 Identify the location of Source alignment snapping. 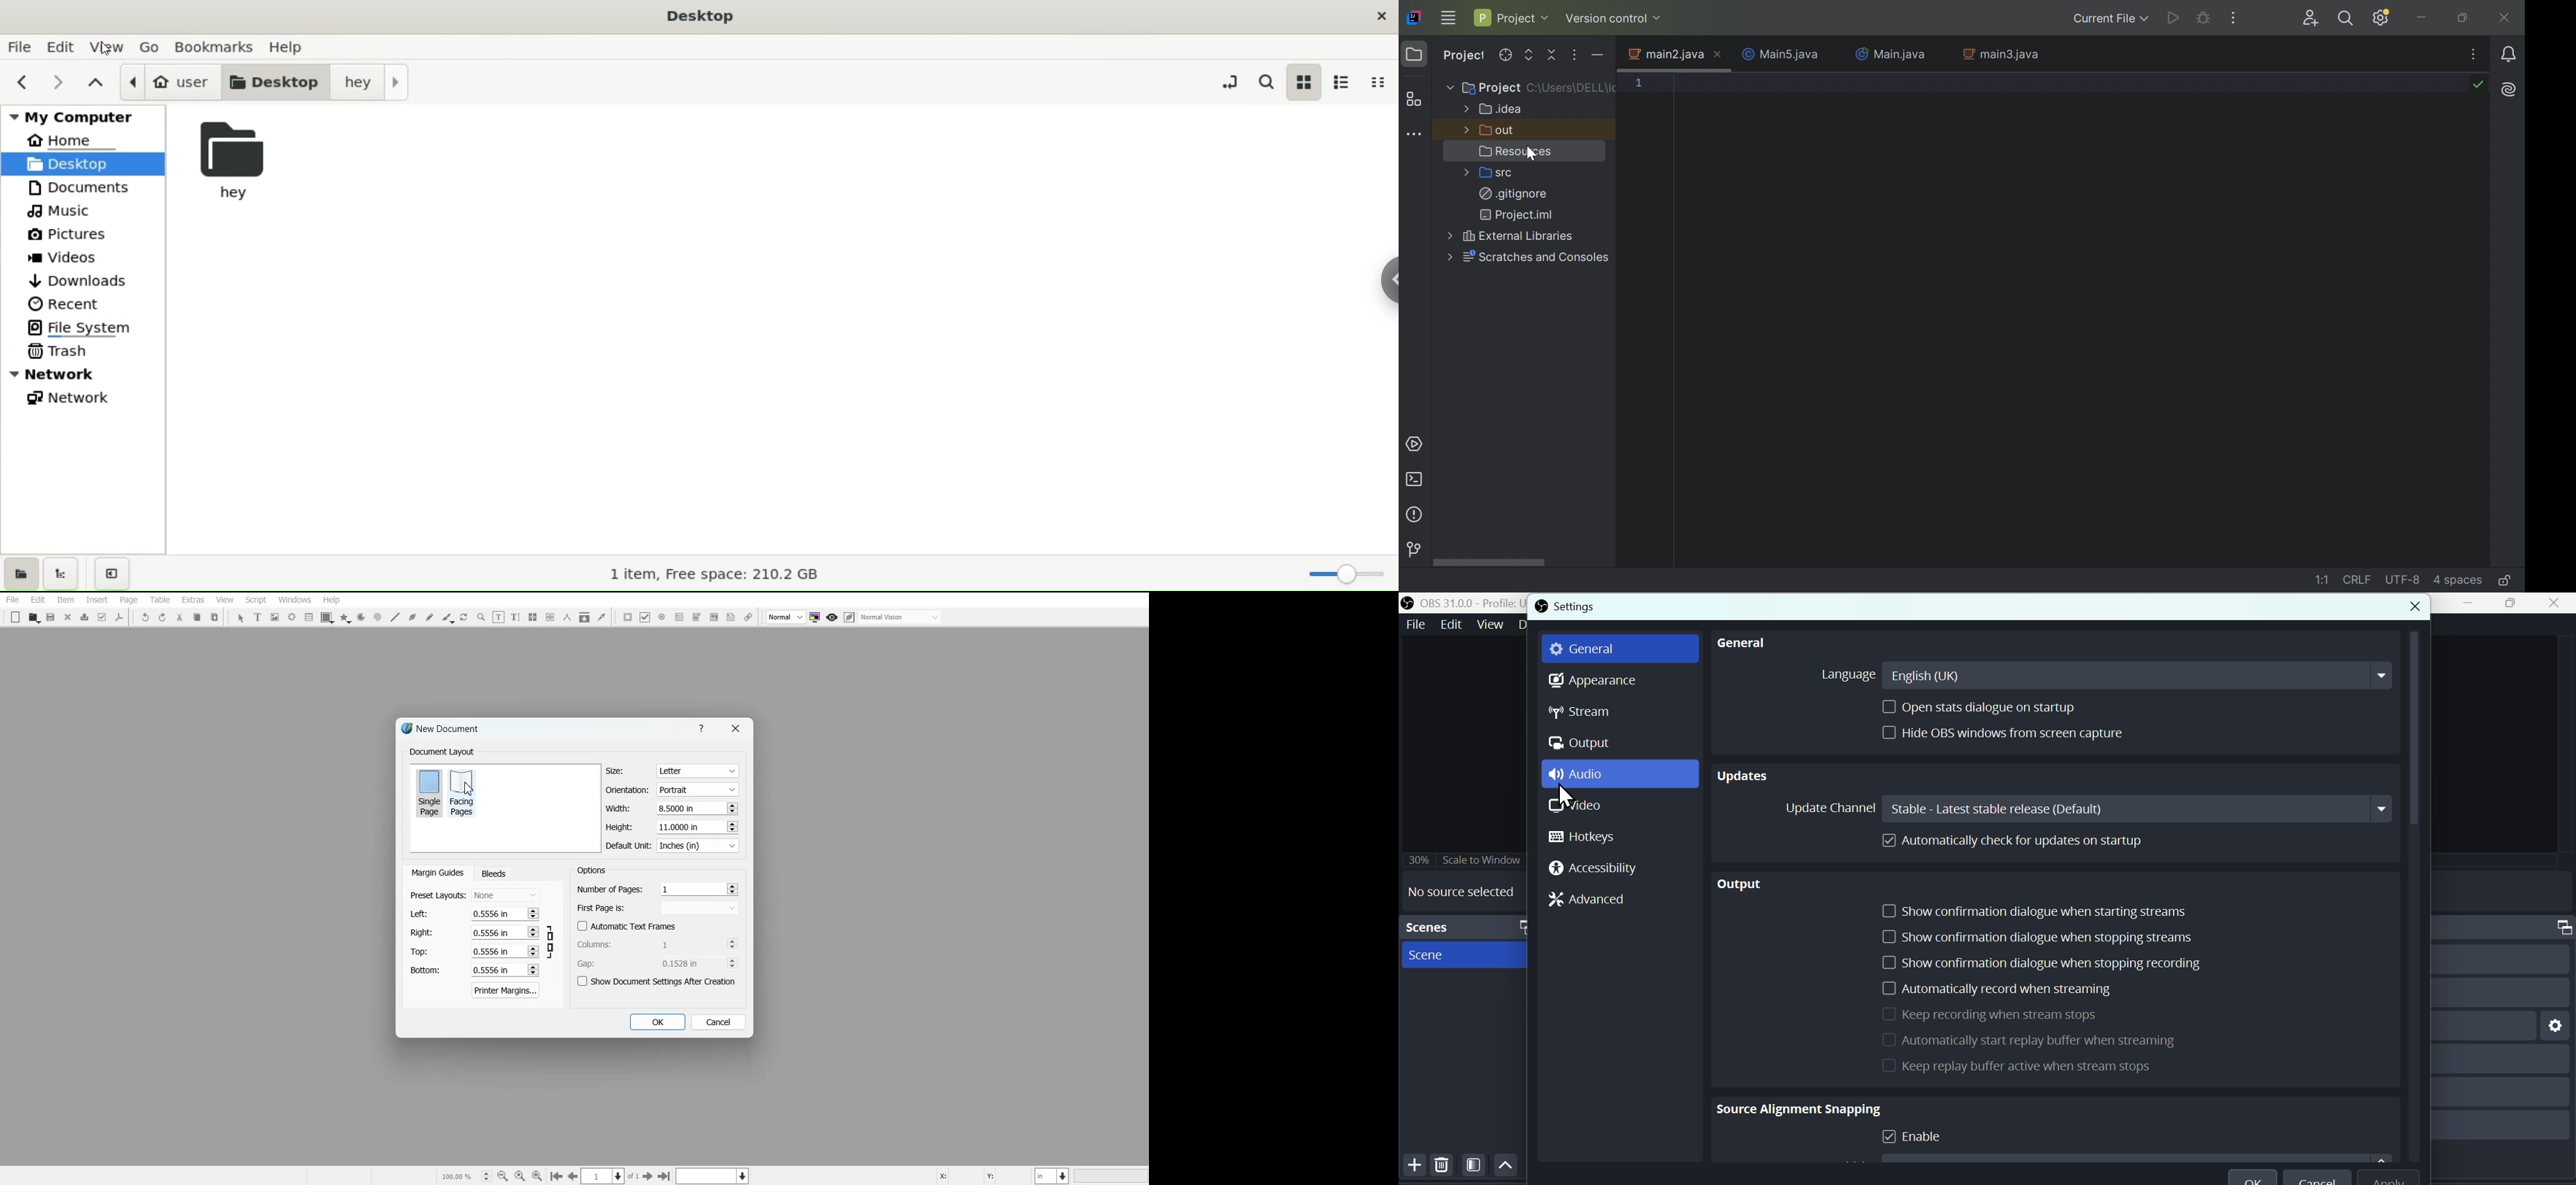
(1804, 1108).